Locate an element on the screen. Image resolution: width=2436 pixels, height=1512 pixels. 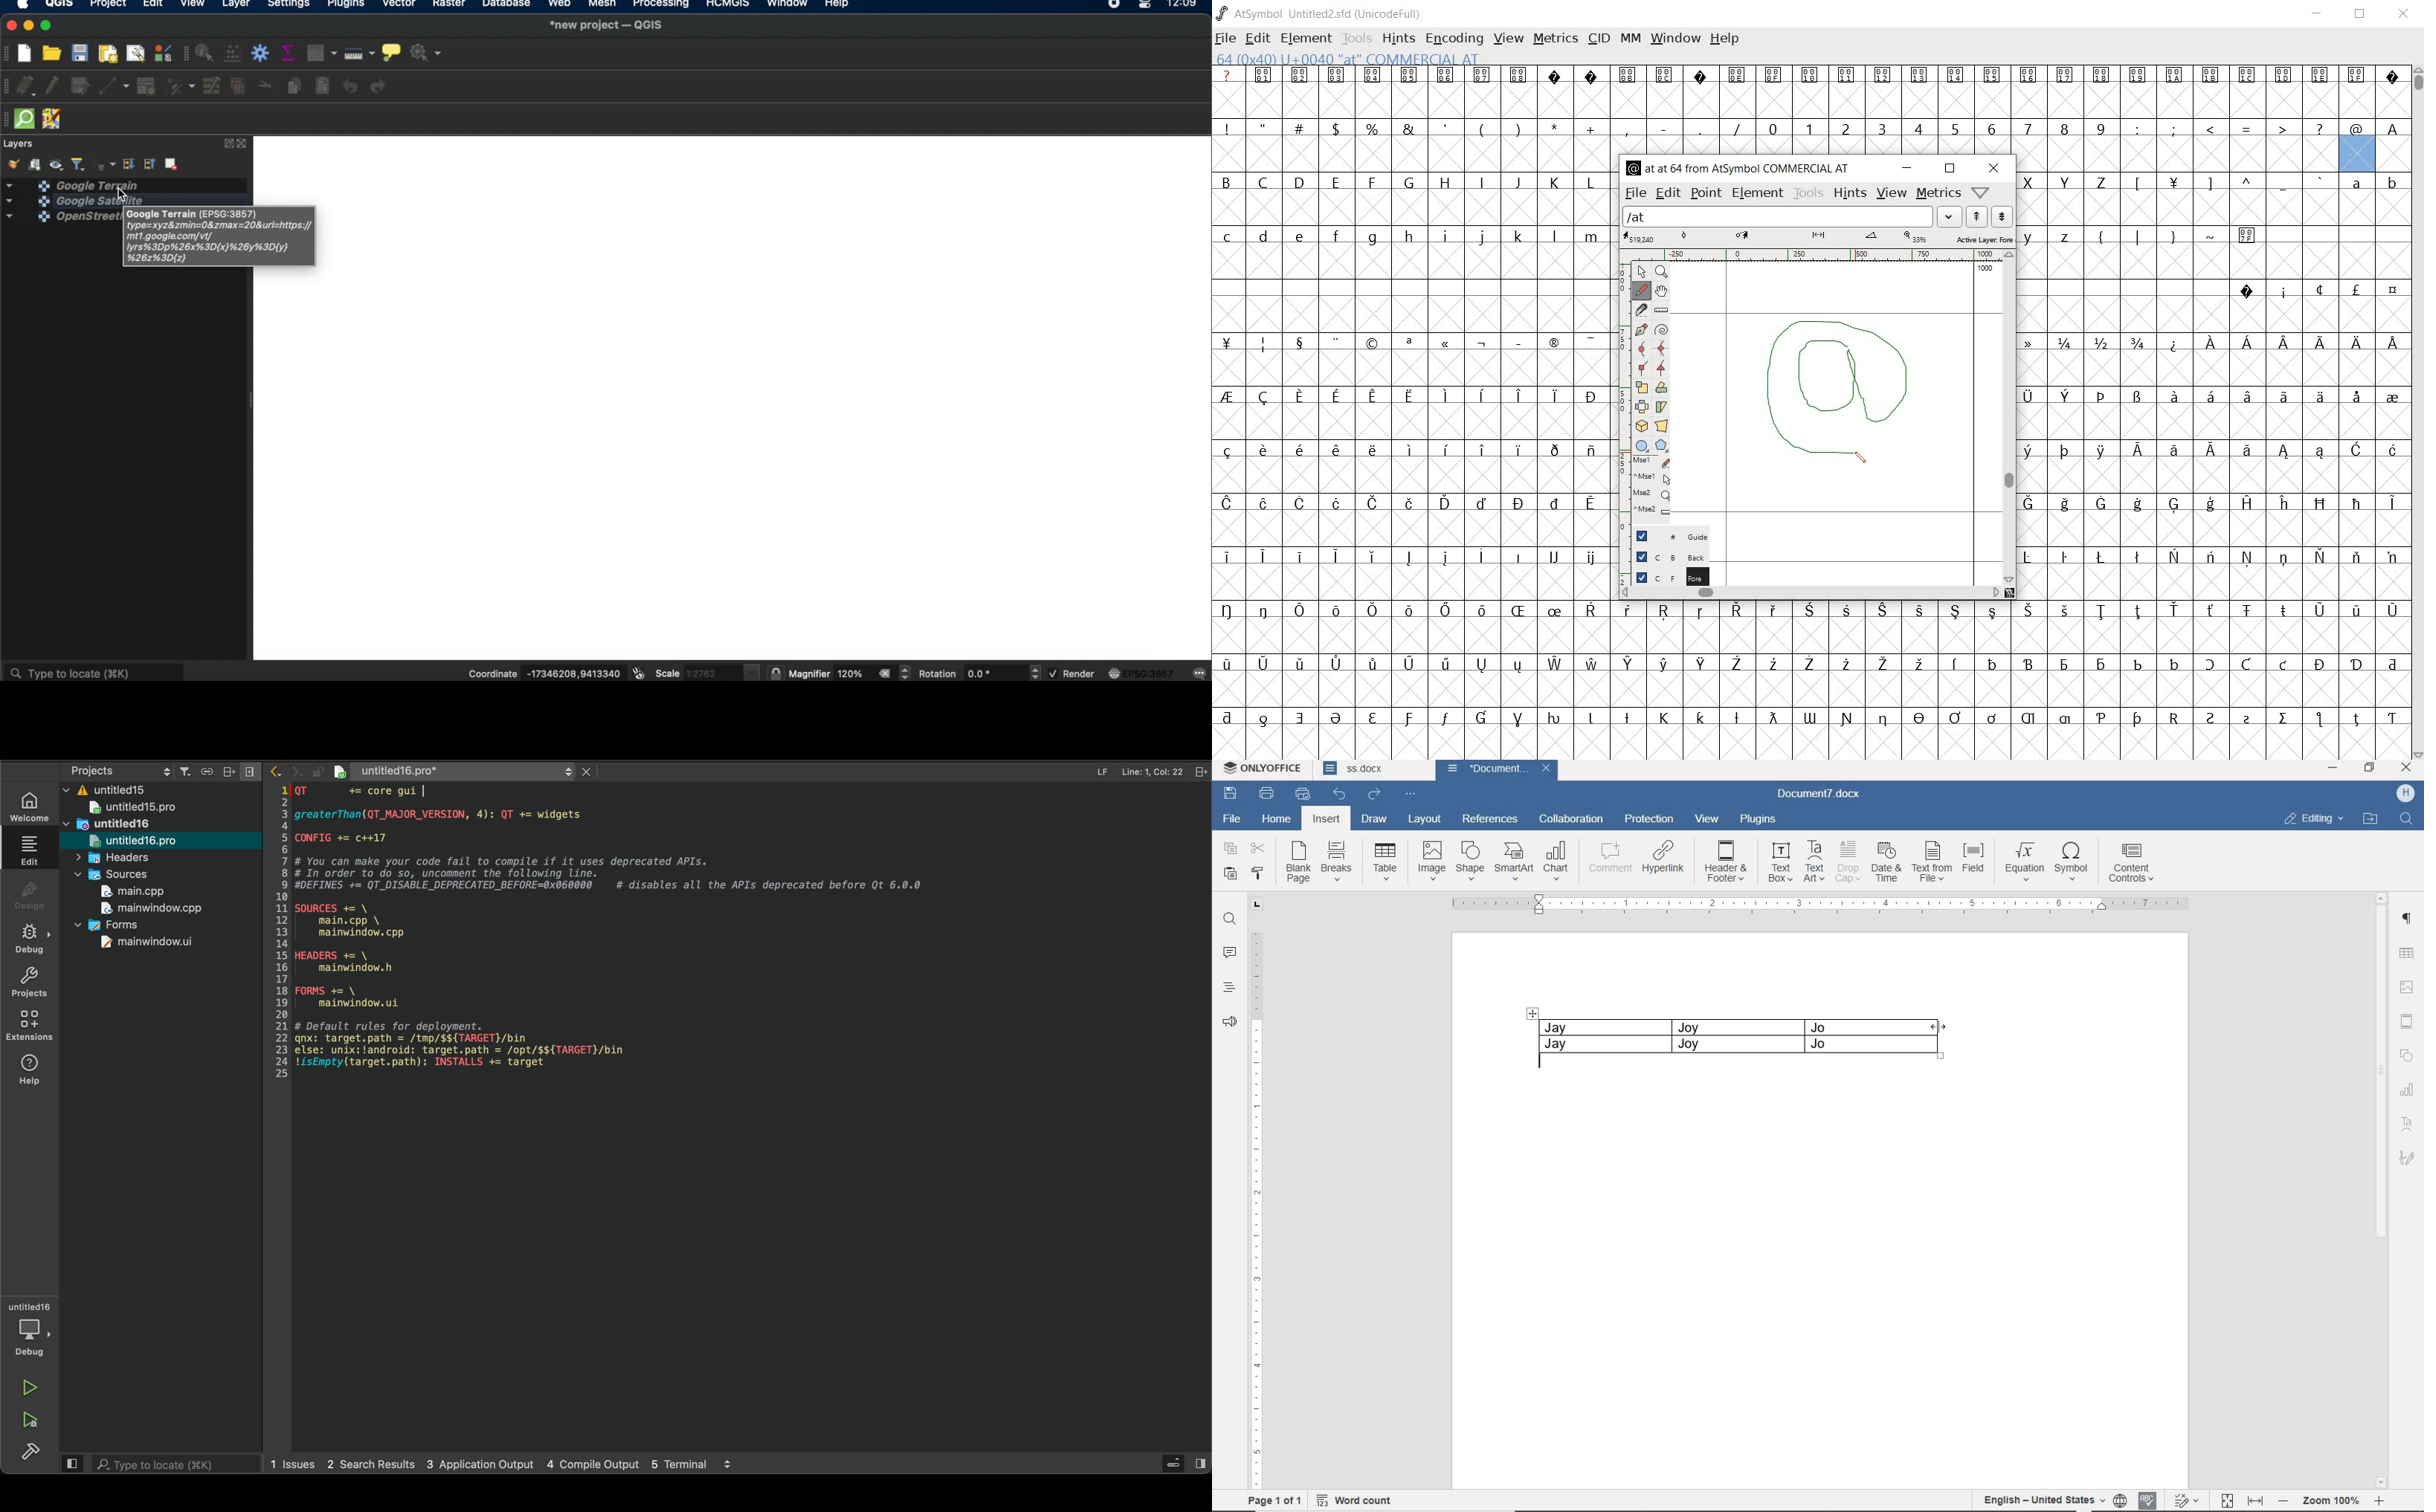
file name is located at coordinates (433, 771).